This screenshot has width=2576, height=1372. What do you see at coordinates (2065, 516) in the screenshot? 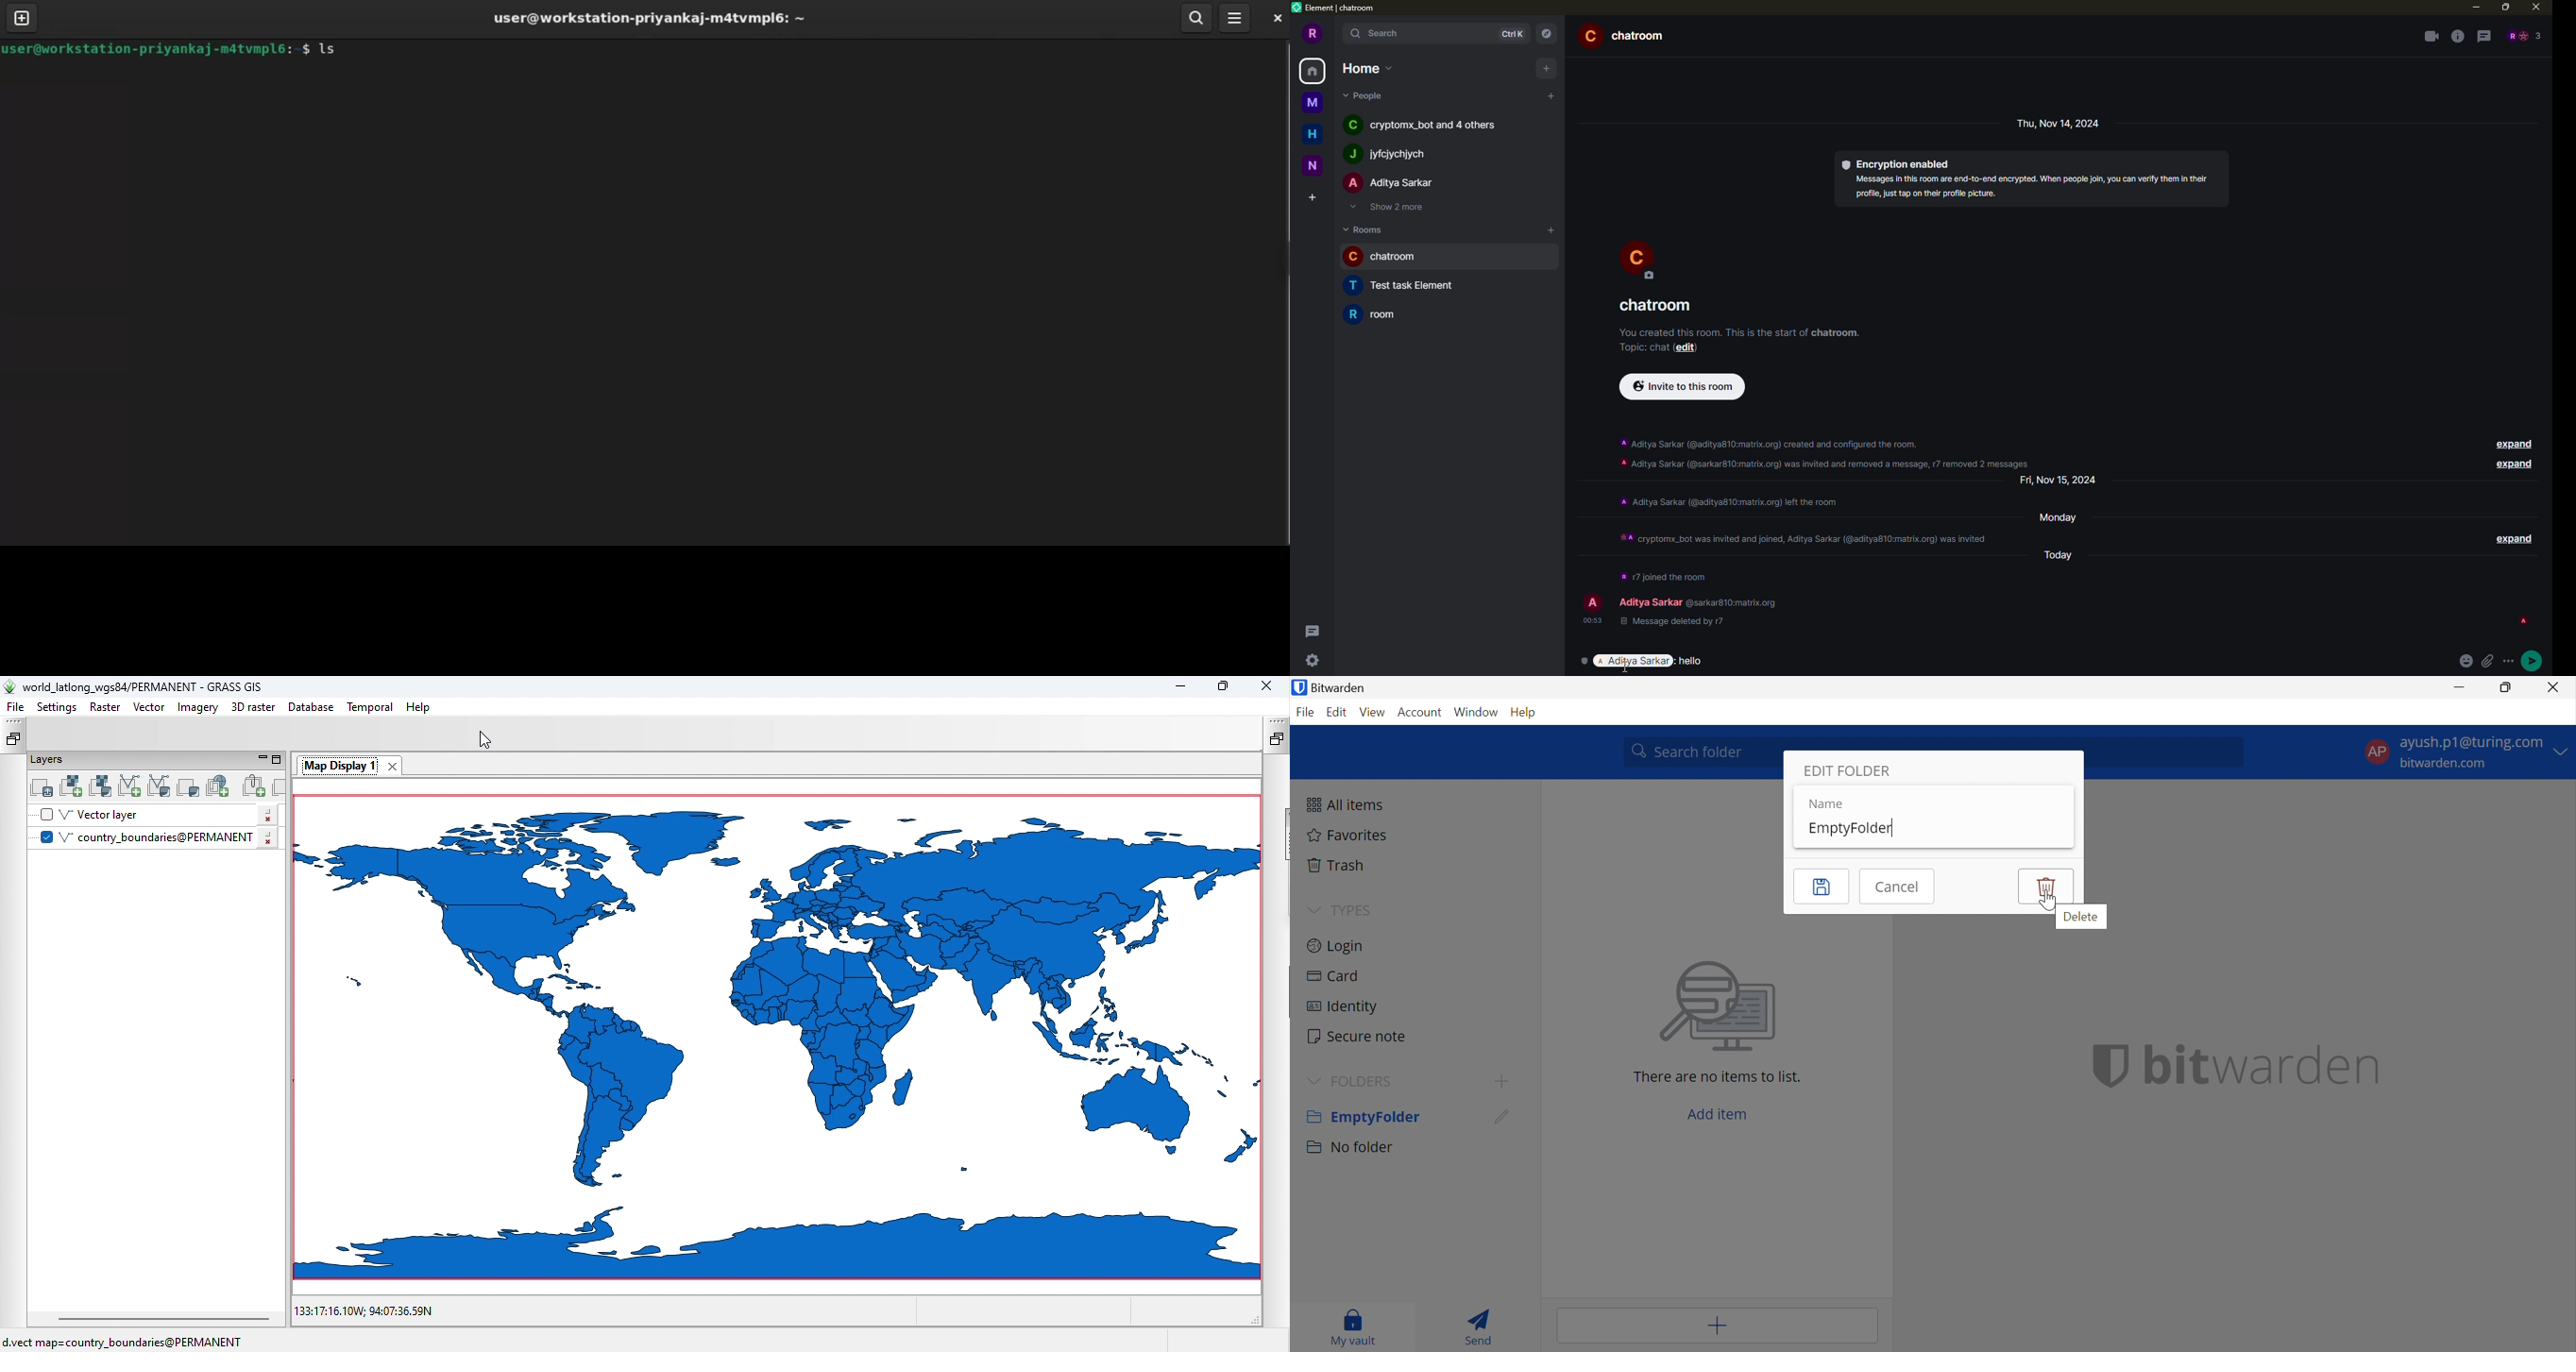
I see `day` at bounding box center [2065, 516].